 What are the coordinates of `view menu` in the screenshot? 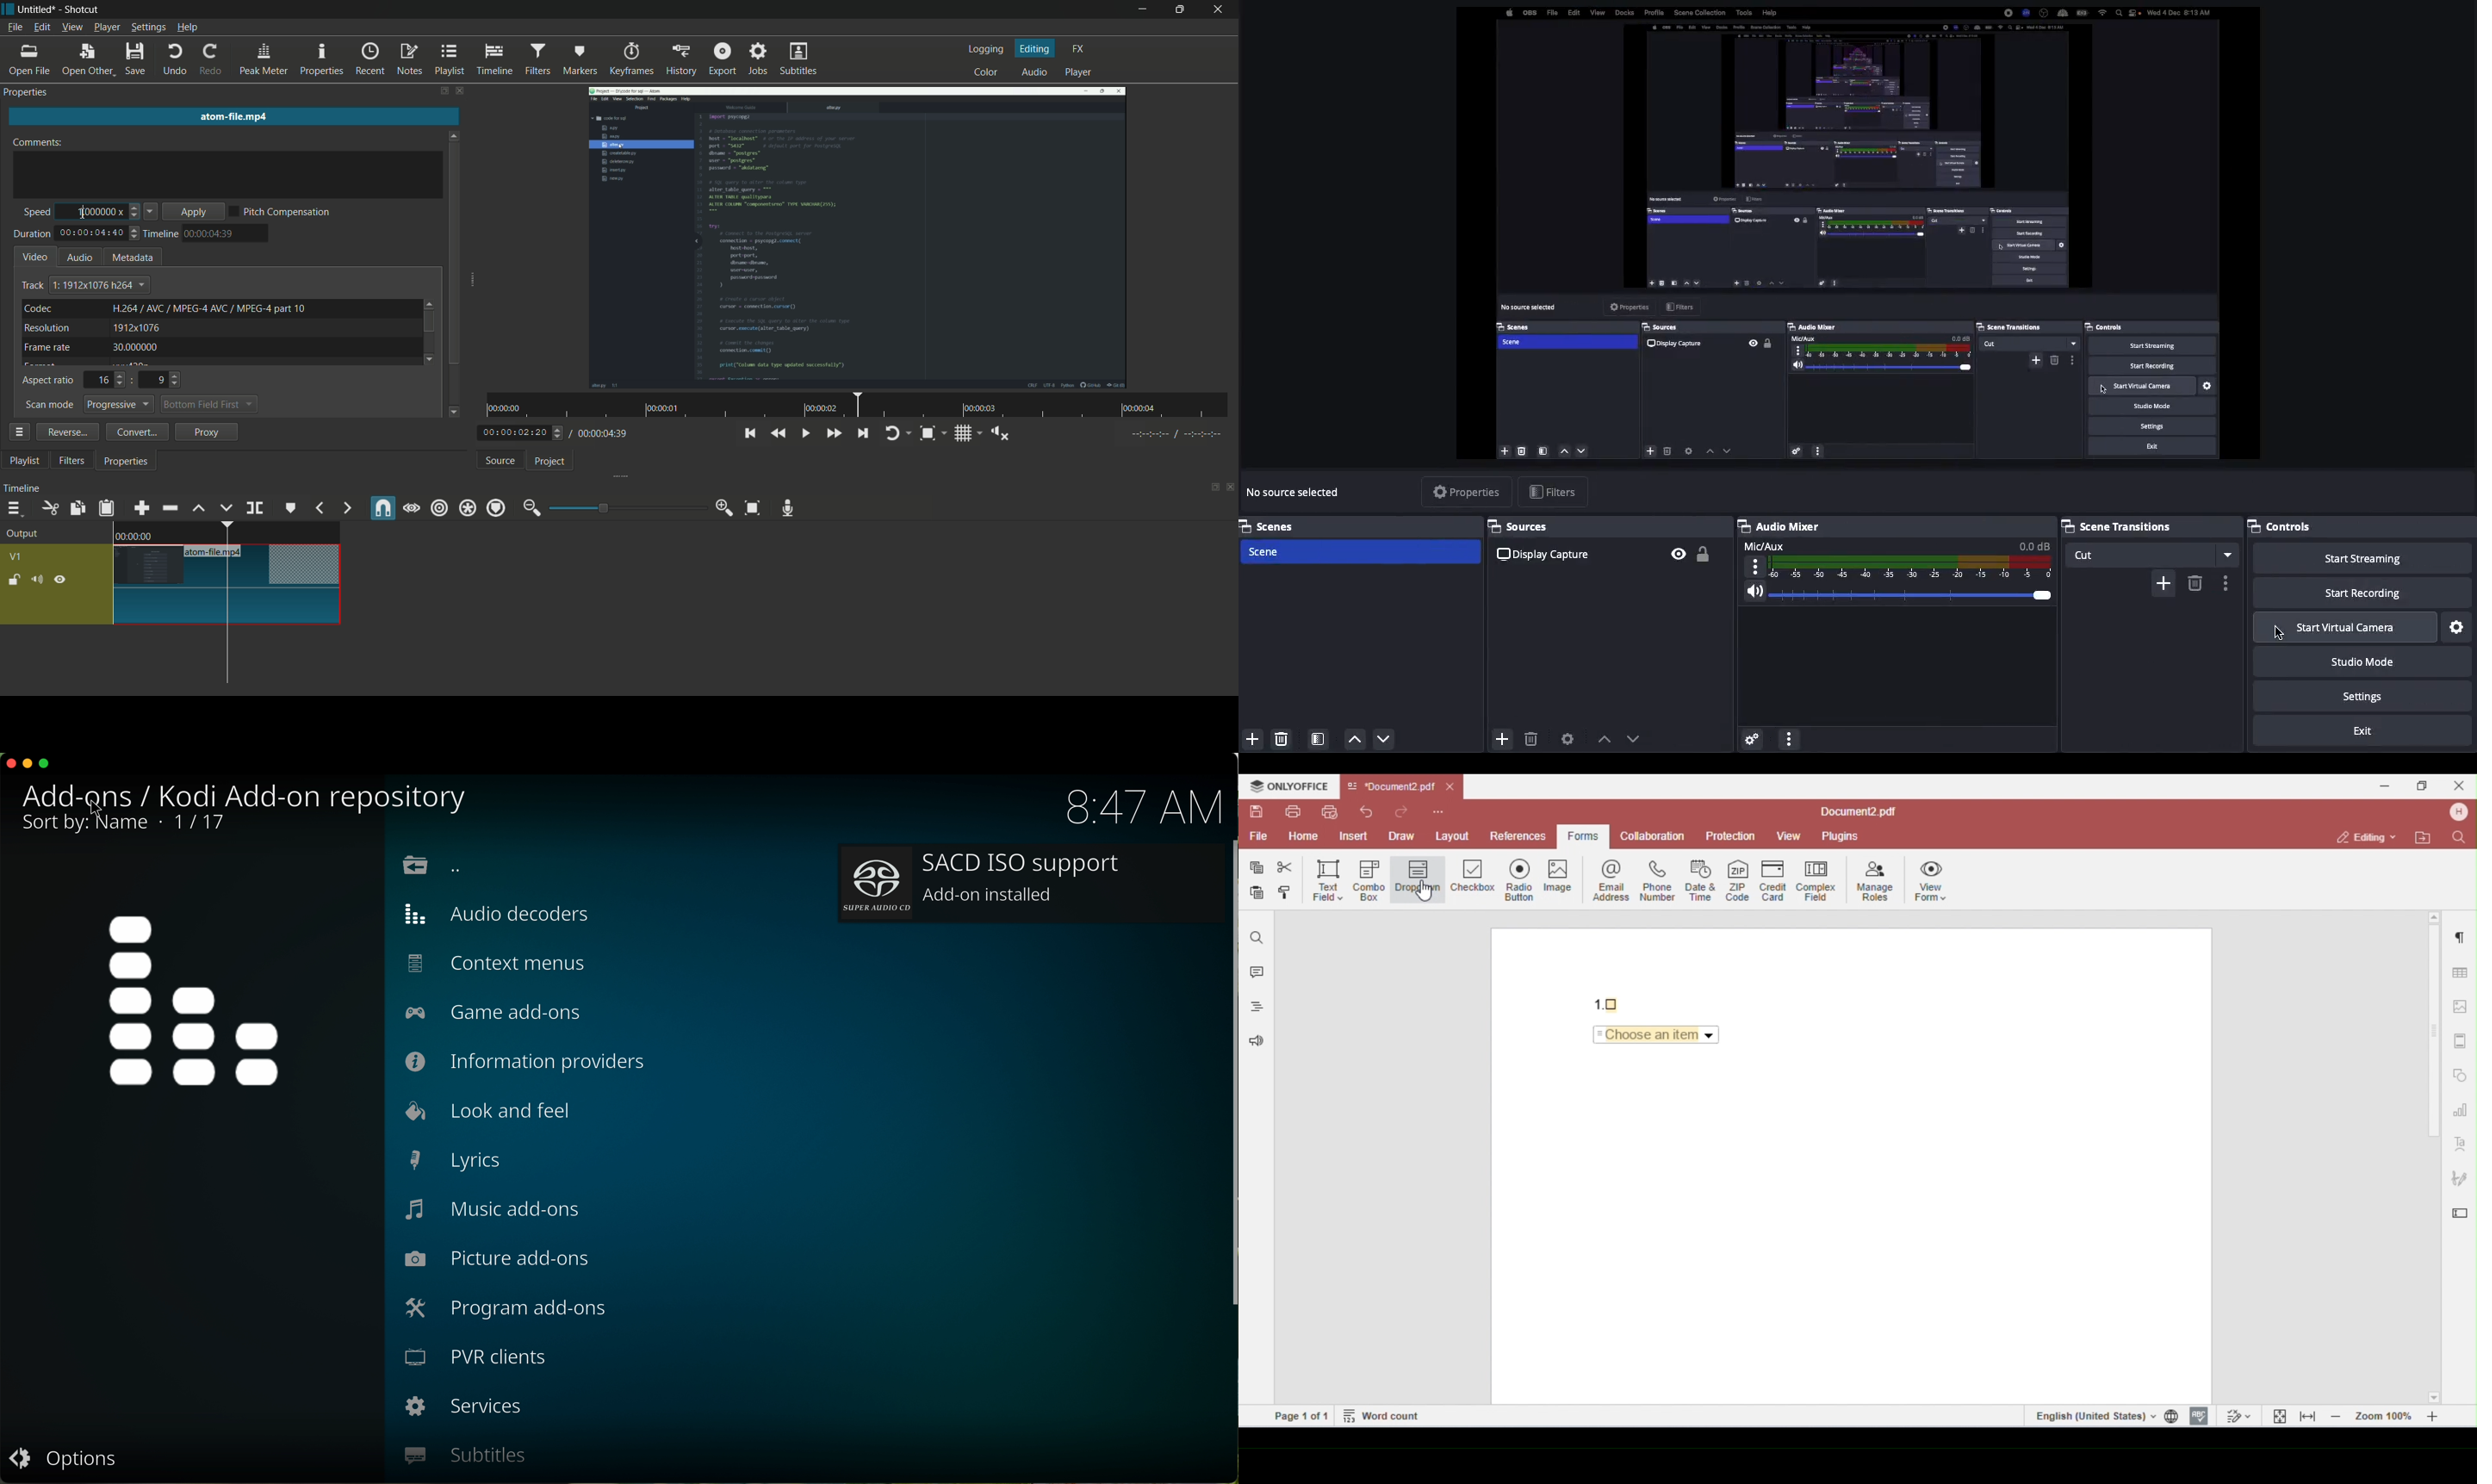 It's located at (73, 28).